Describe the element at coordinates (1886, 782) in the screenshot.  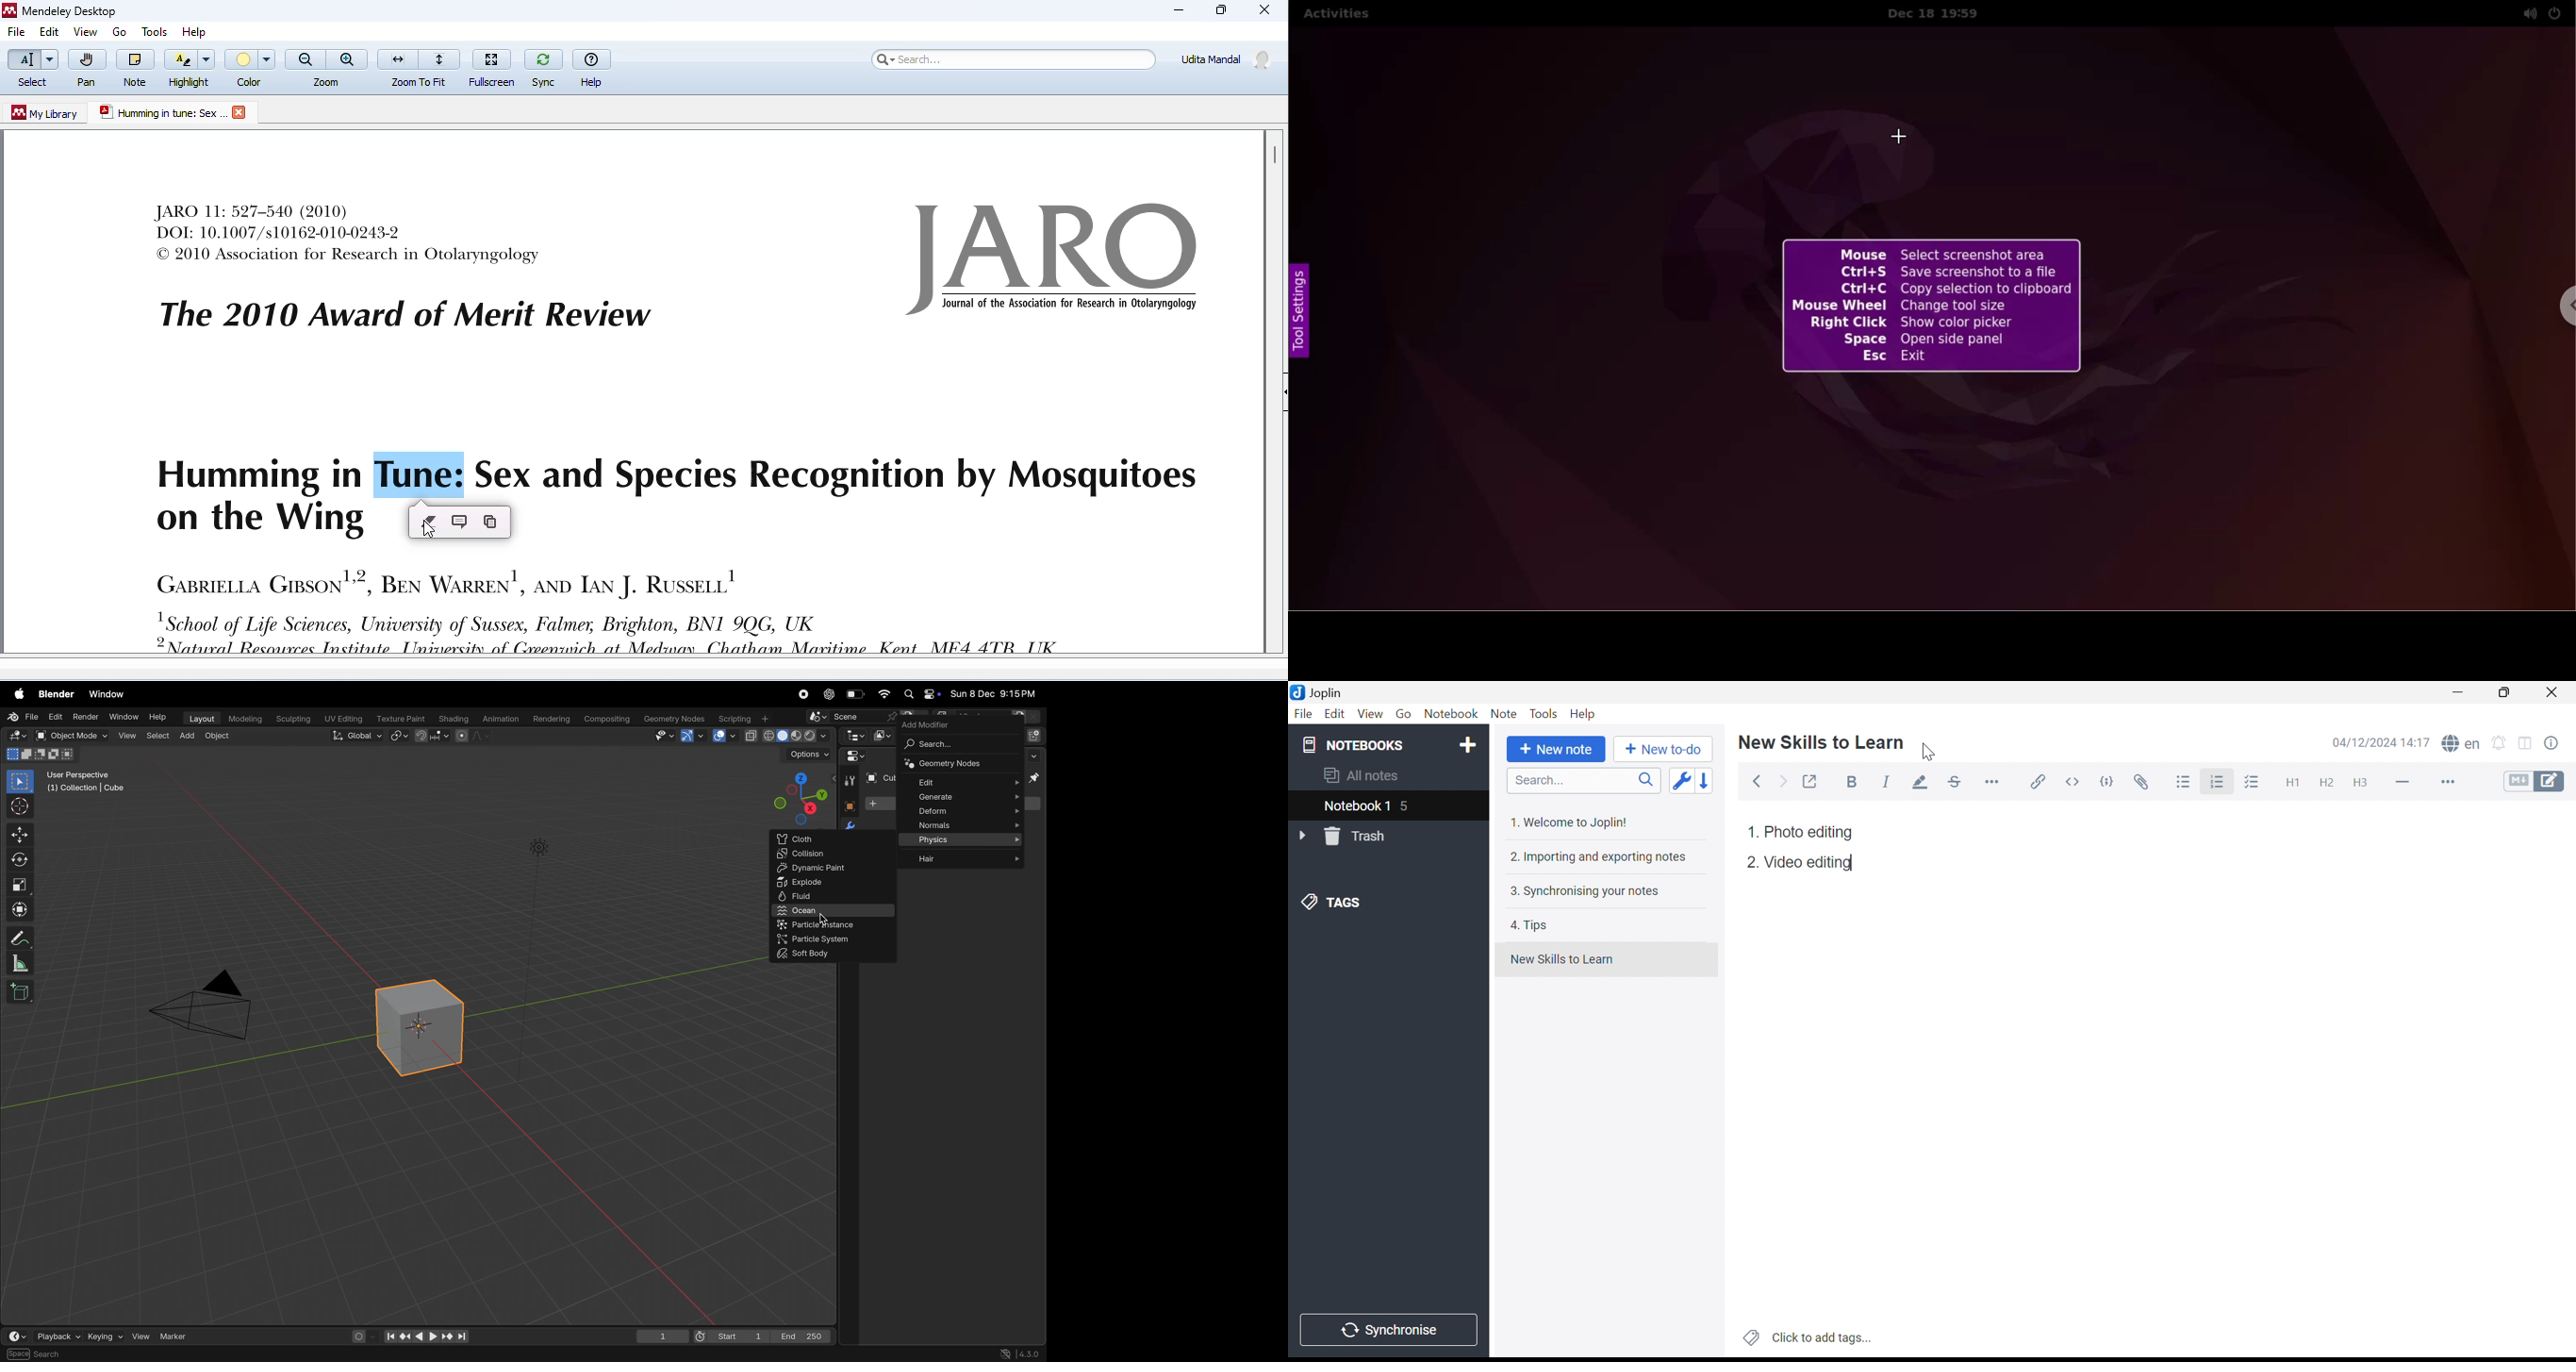
I see `Italic` at that location.